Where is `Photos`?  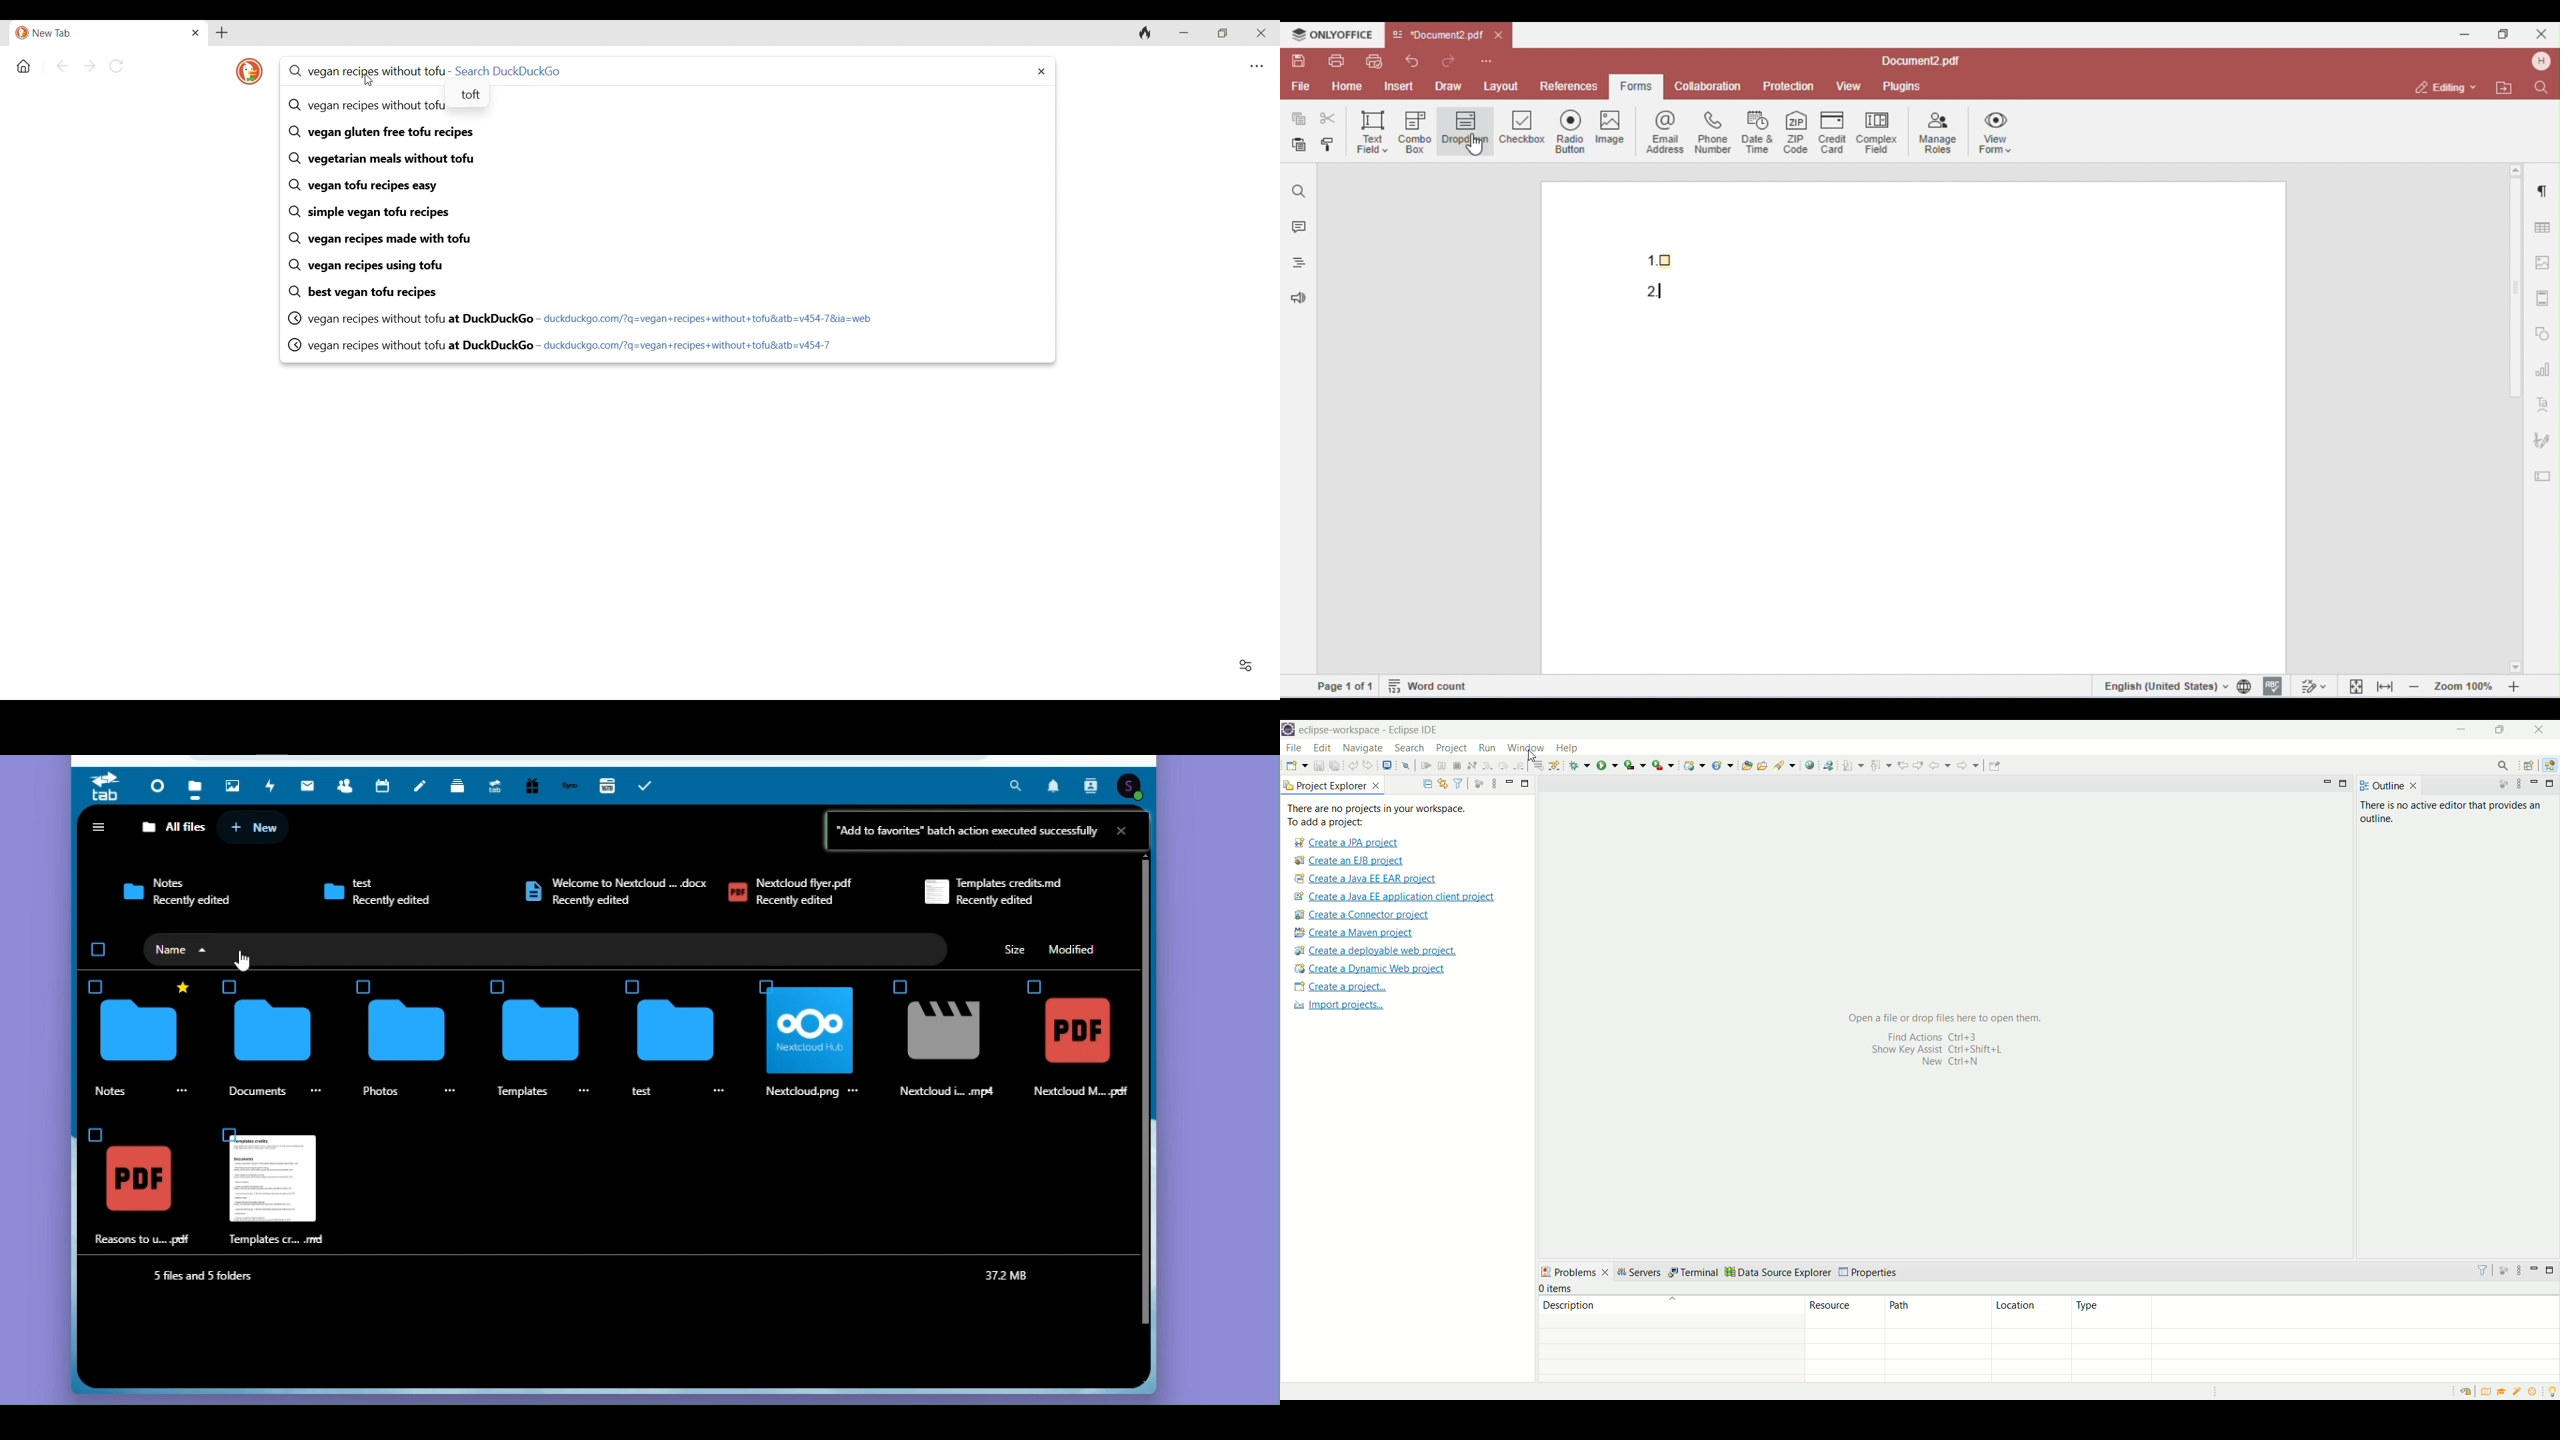
Photos is located at coordinates (233, 784).